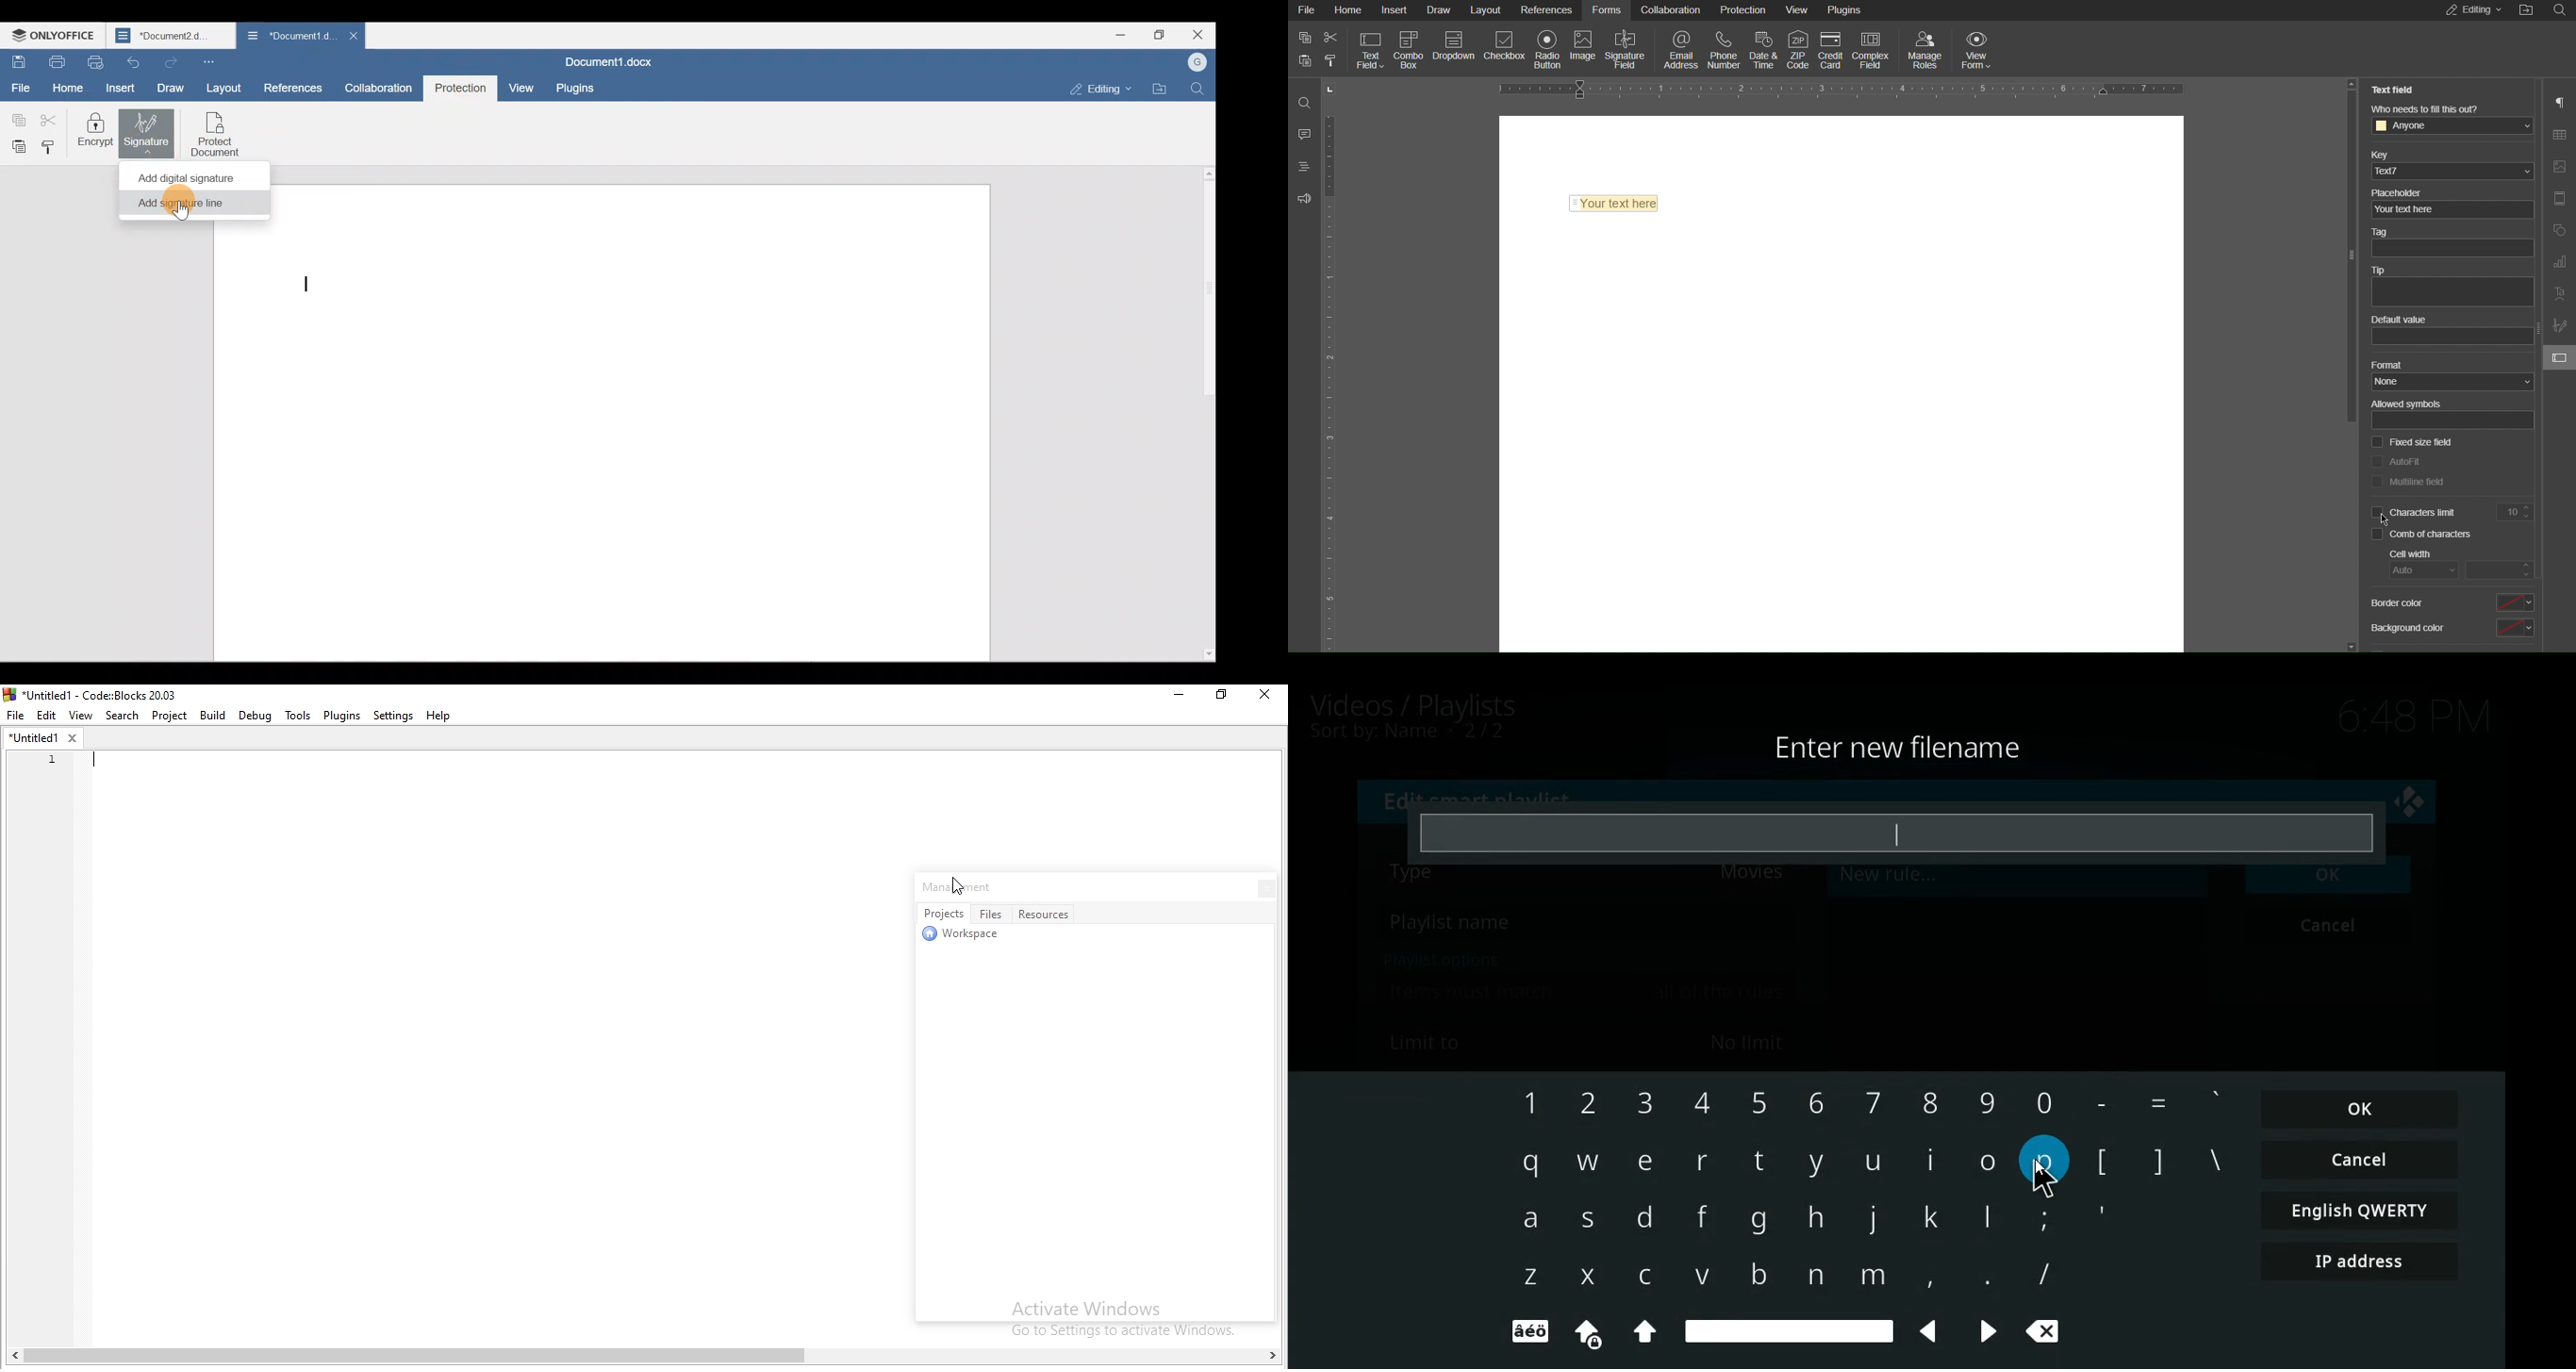 The image size is (2576, 1372). I want to click on q, so click(1527, 1164).